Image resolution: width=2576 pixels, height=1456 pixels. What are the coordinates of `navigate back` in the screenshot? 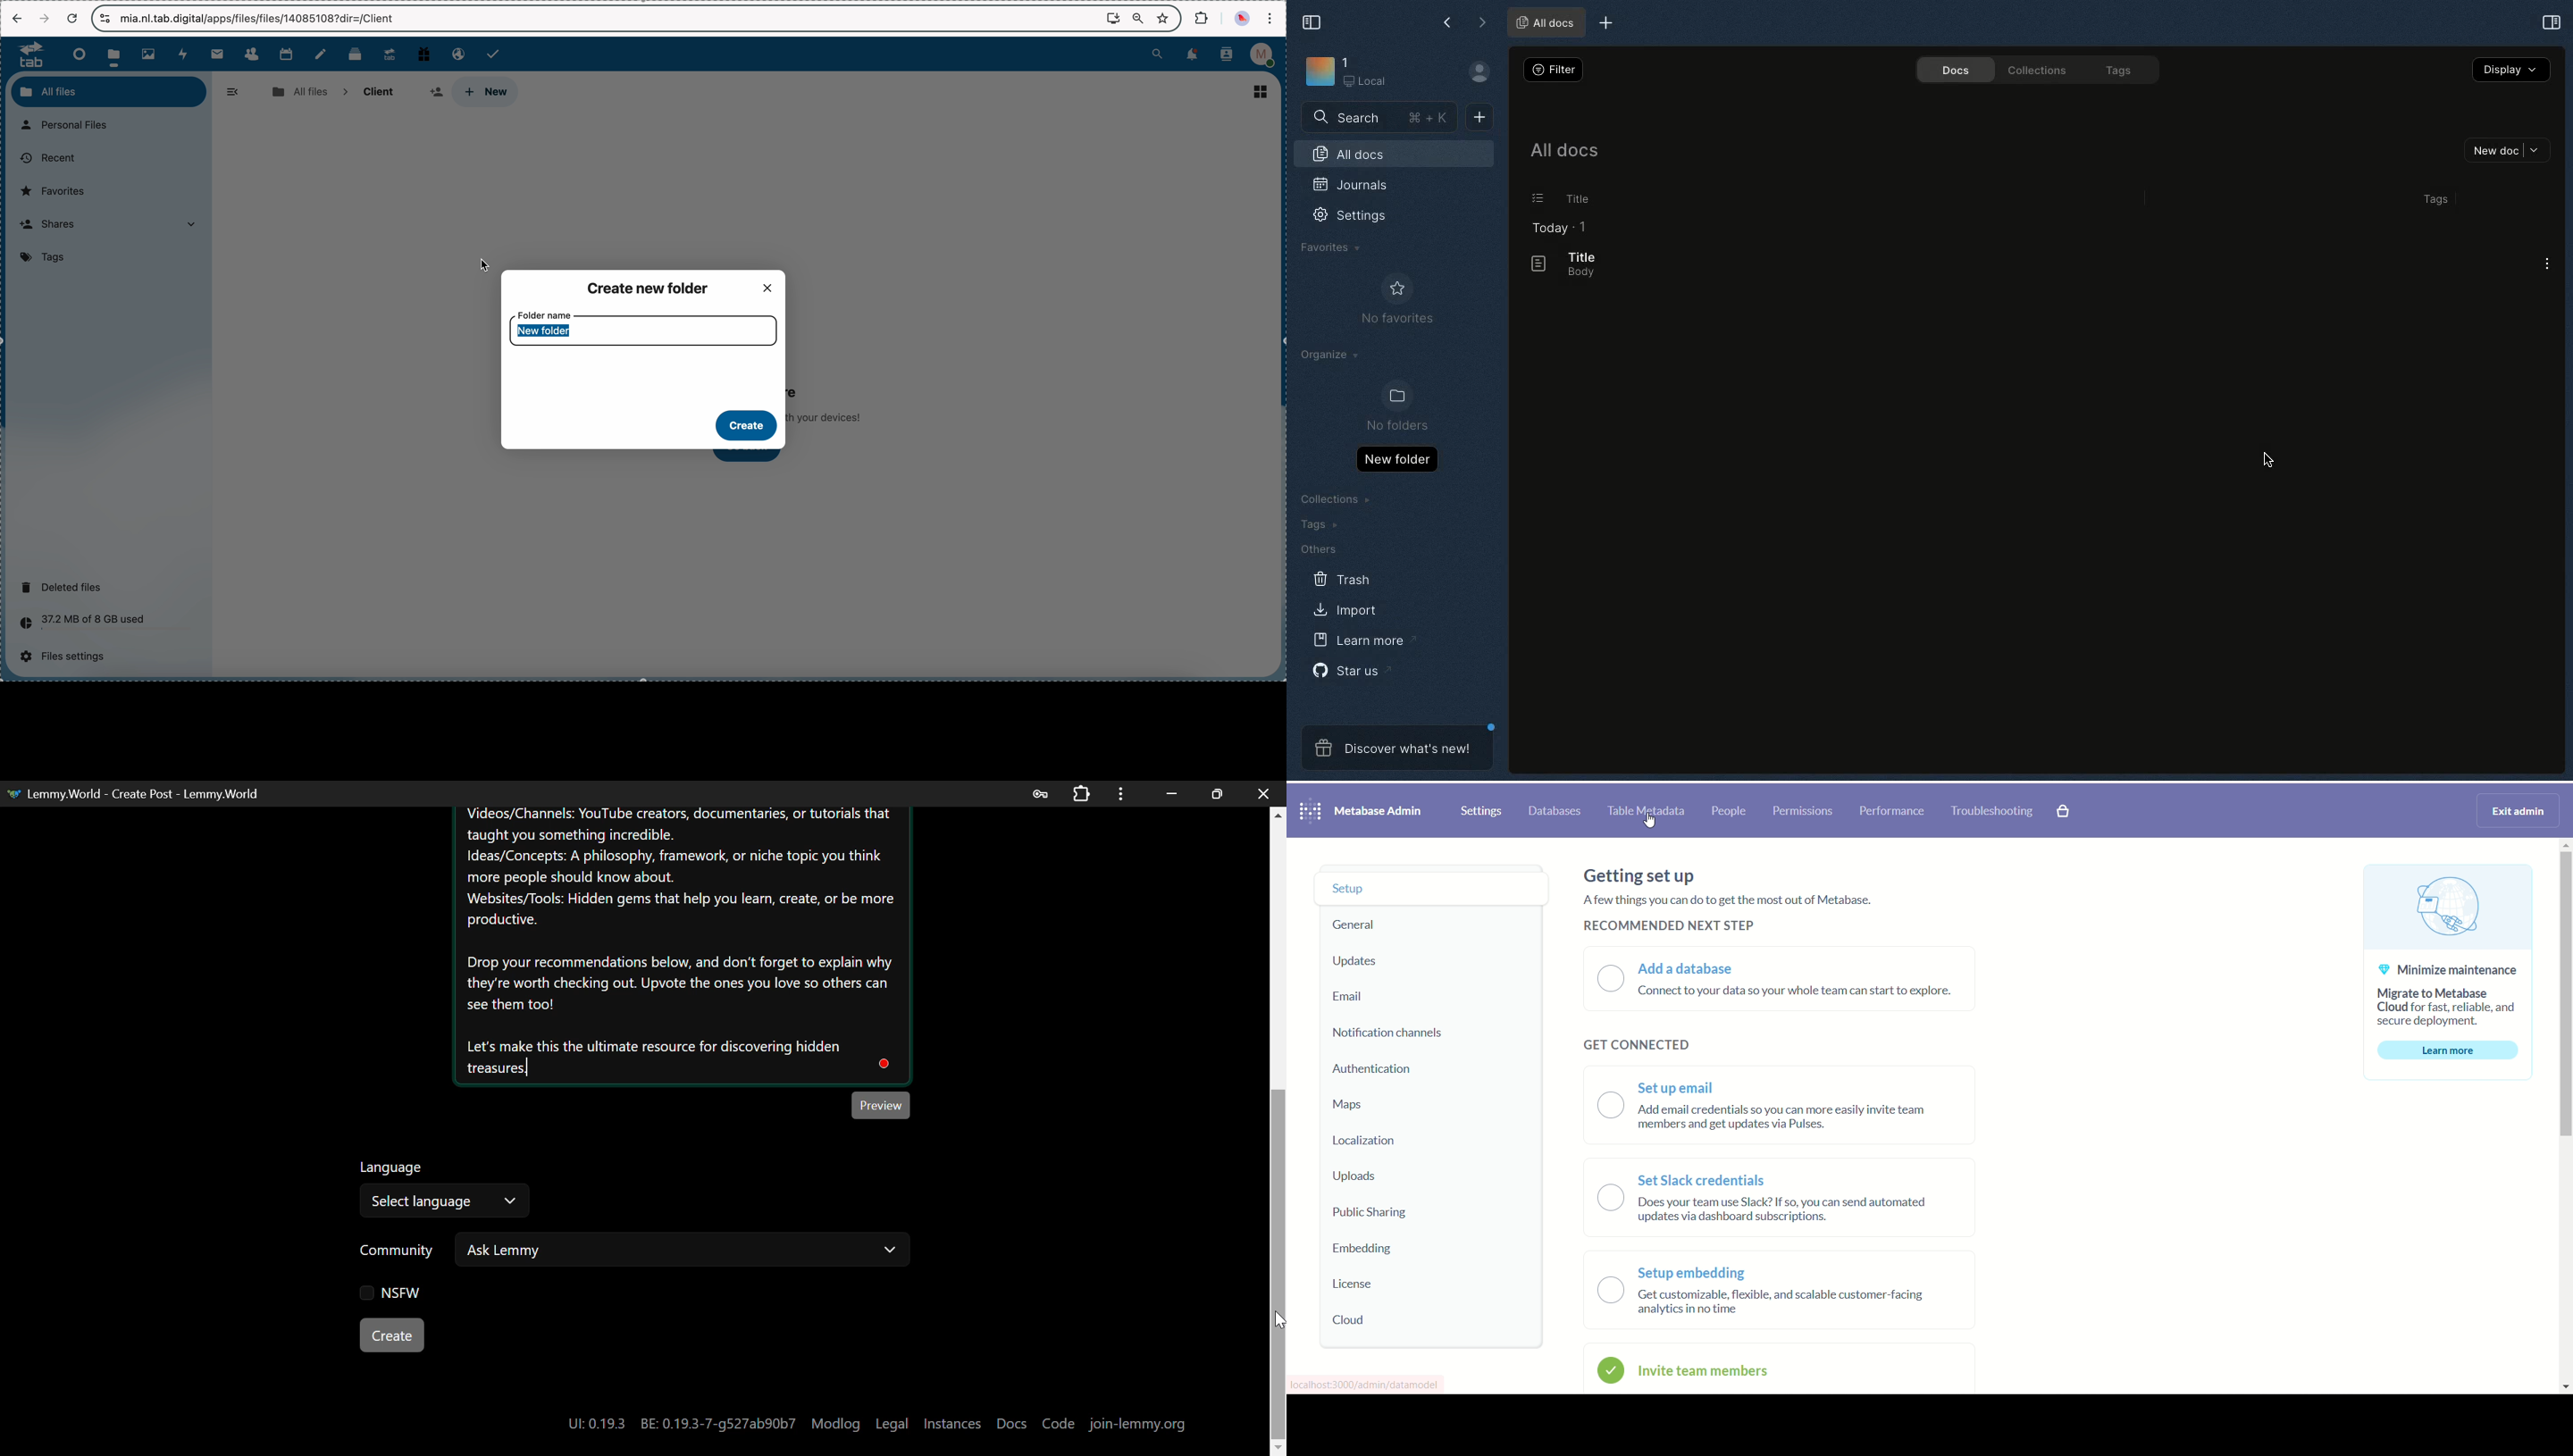 It's located at (18, 20).